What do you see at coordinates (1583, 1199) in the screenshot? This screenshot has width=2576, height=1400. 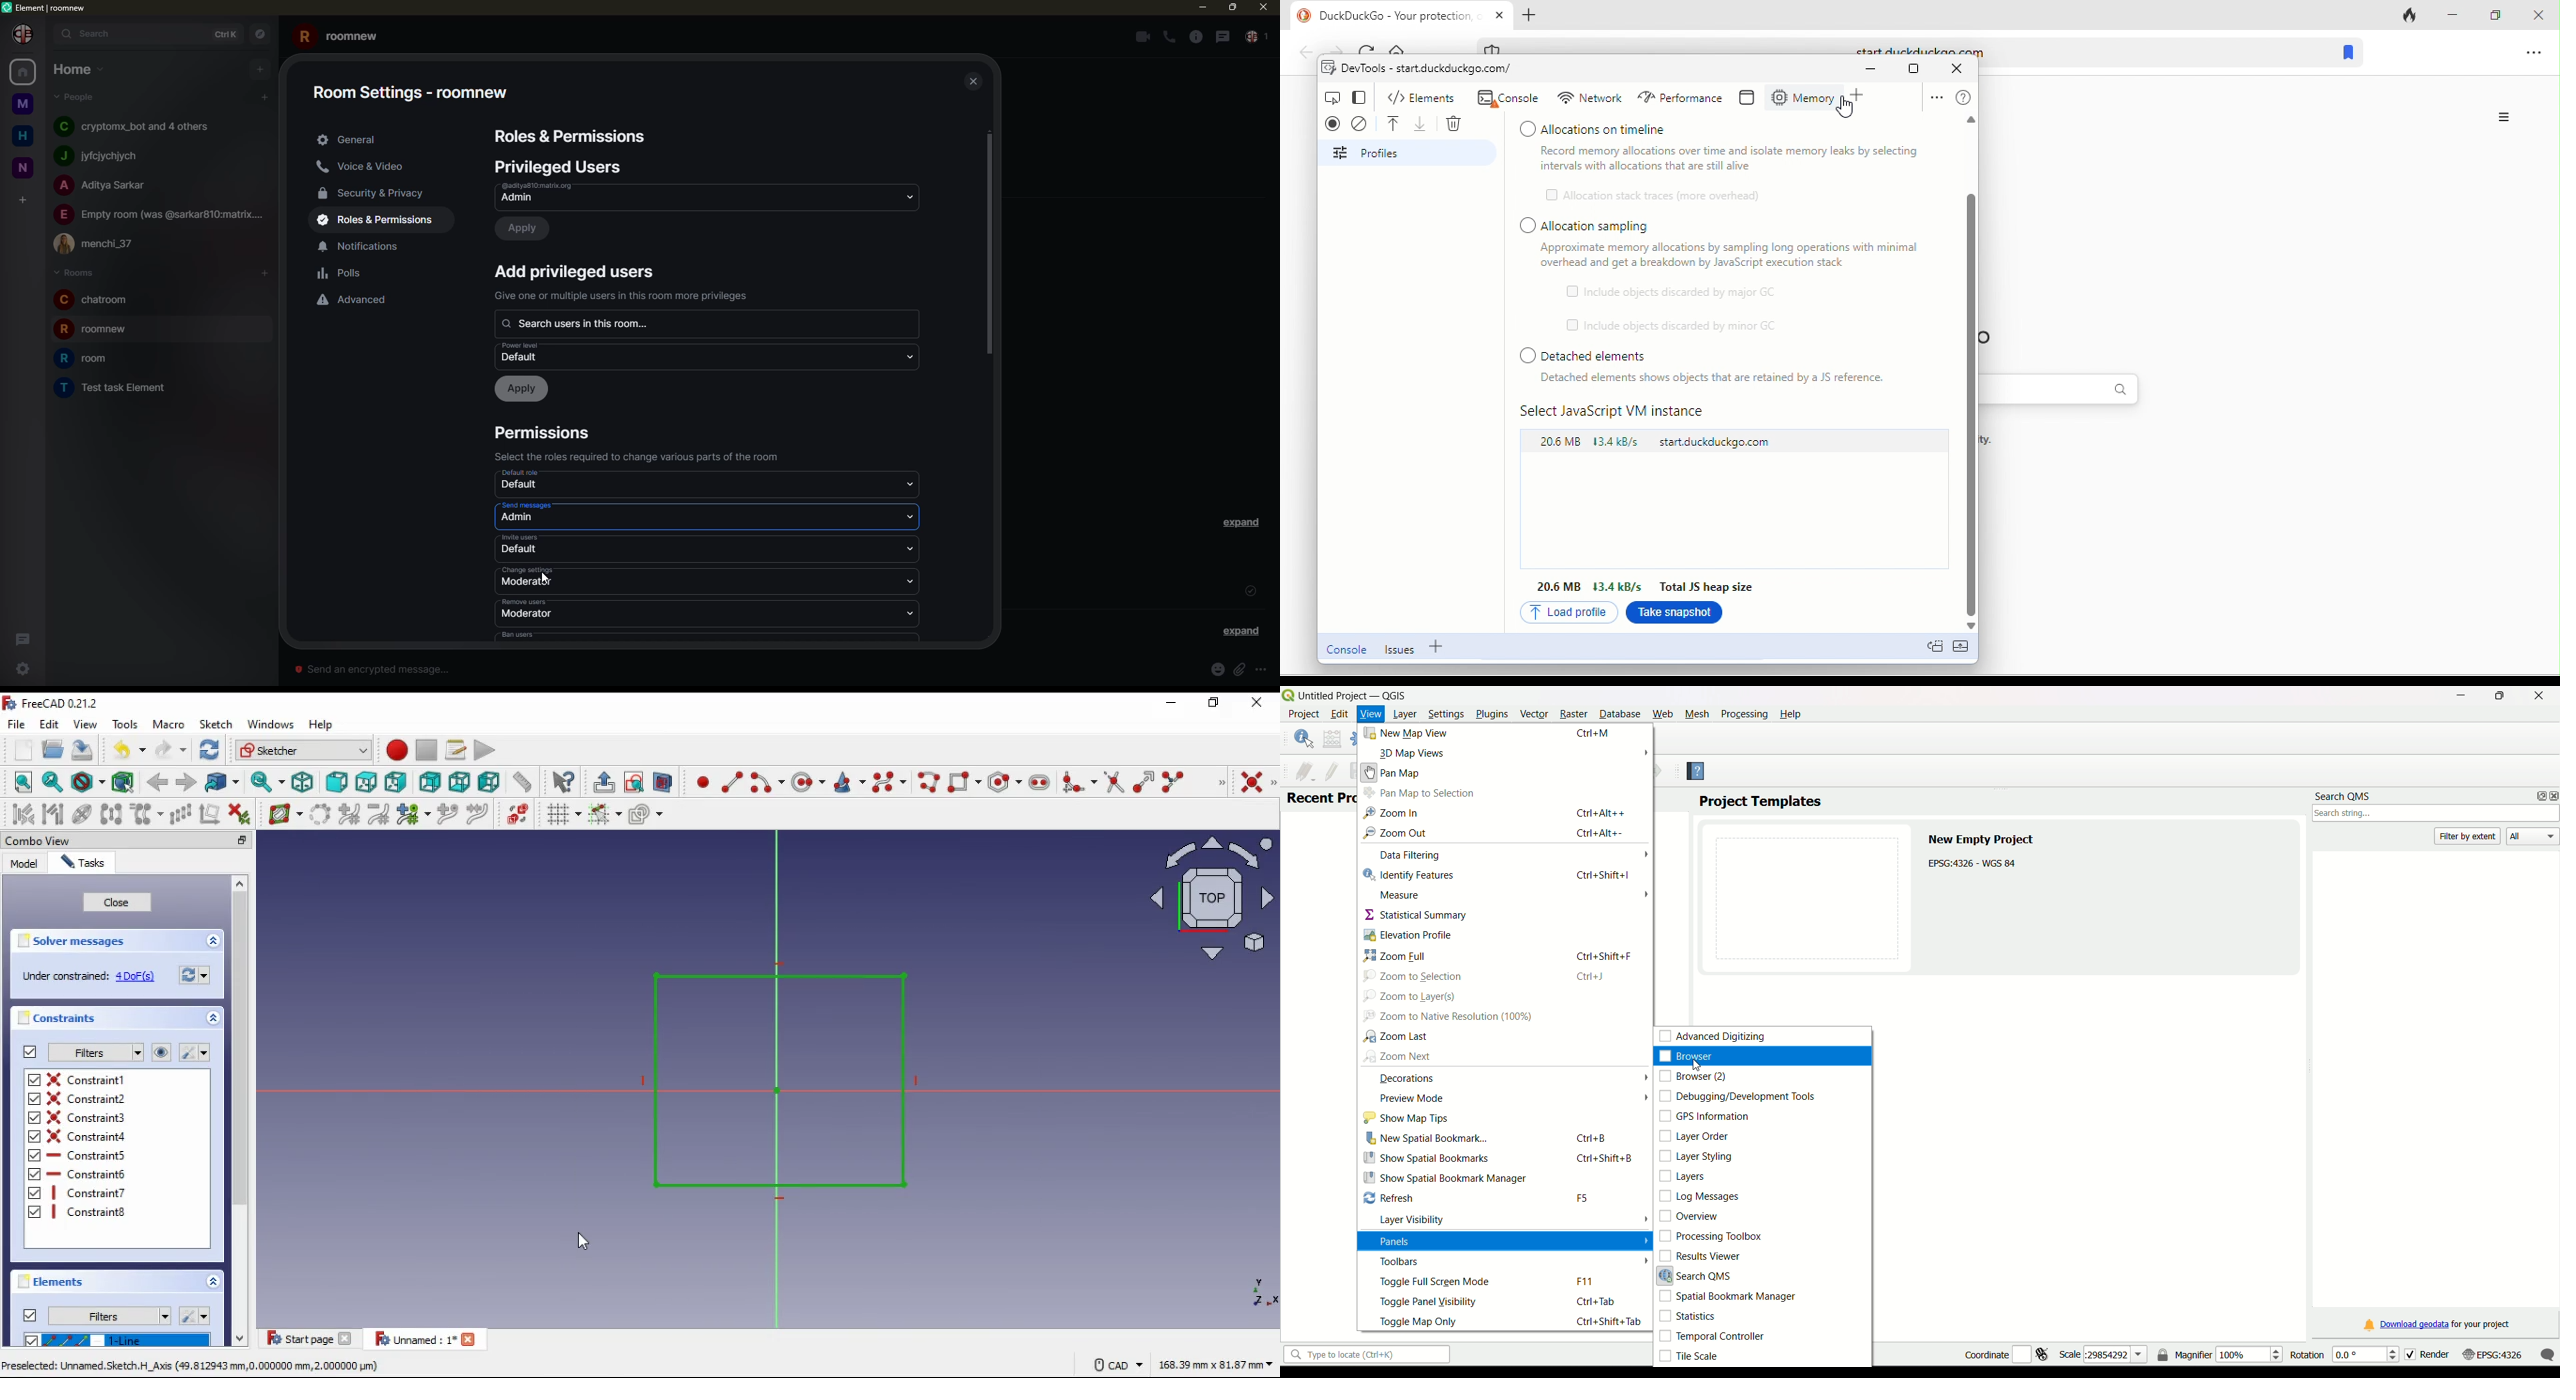 I see `F5` at bounding box center [1583, 1199].